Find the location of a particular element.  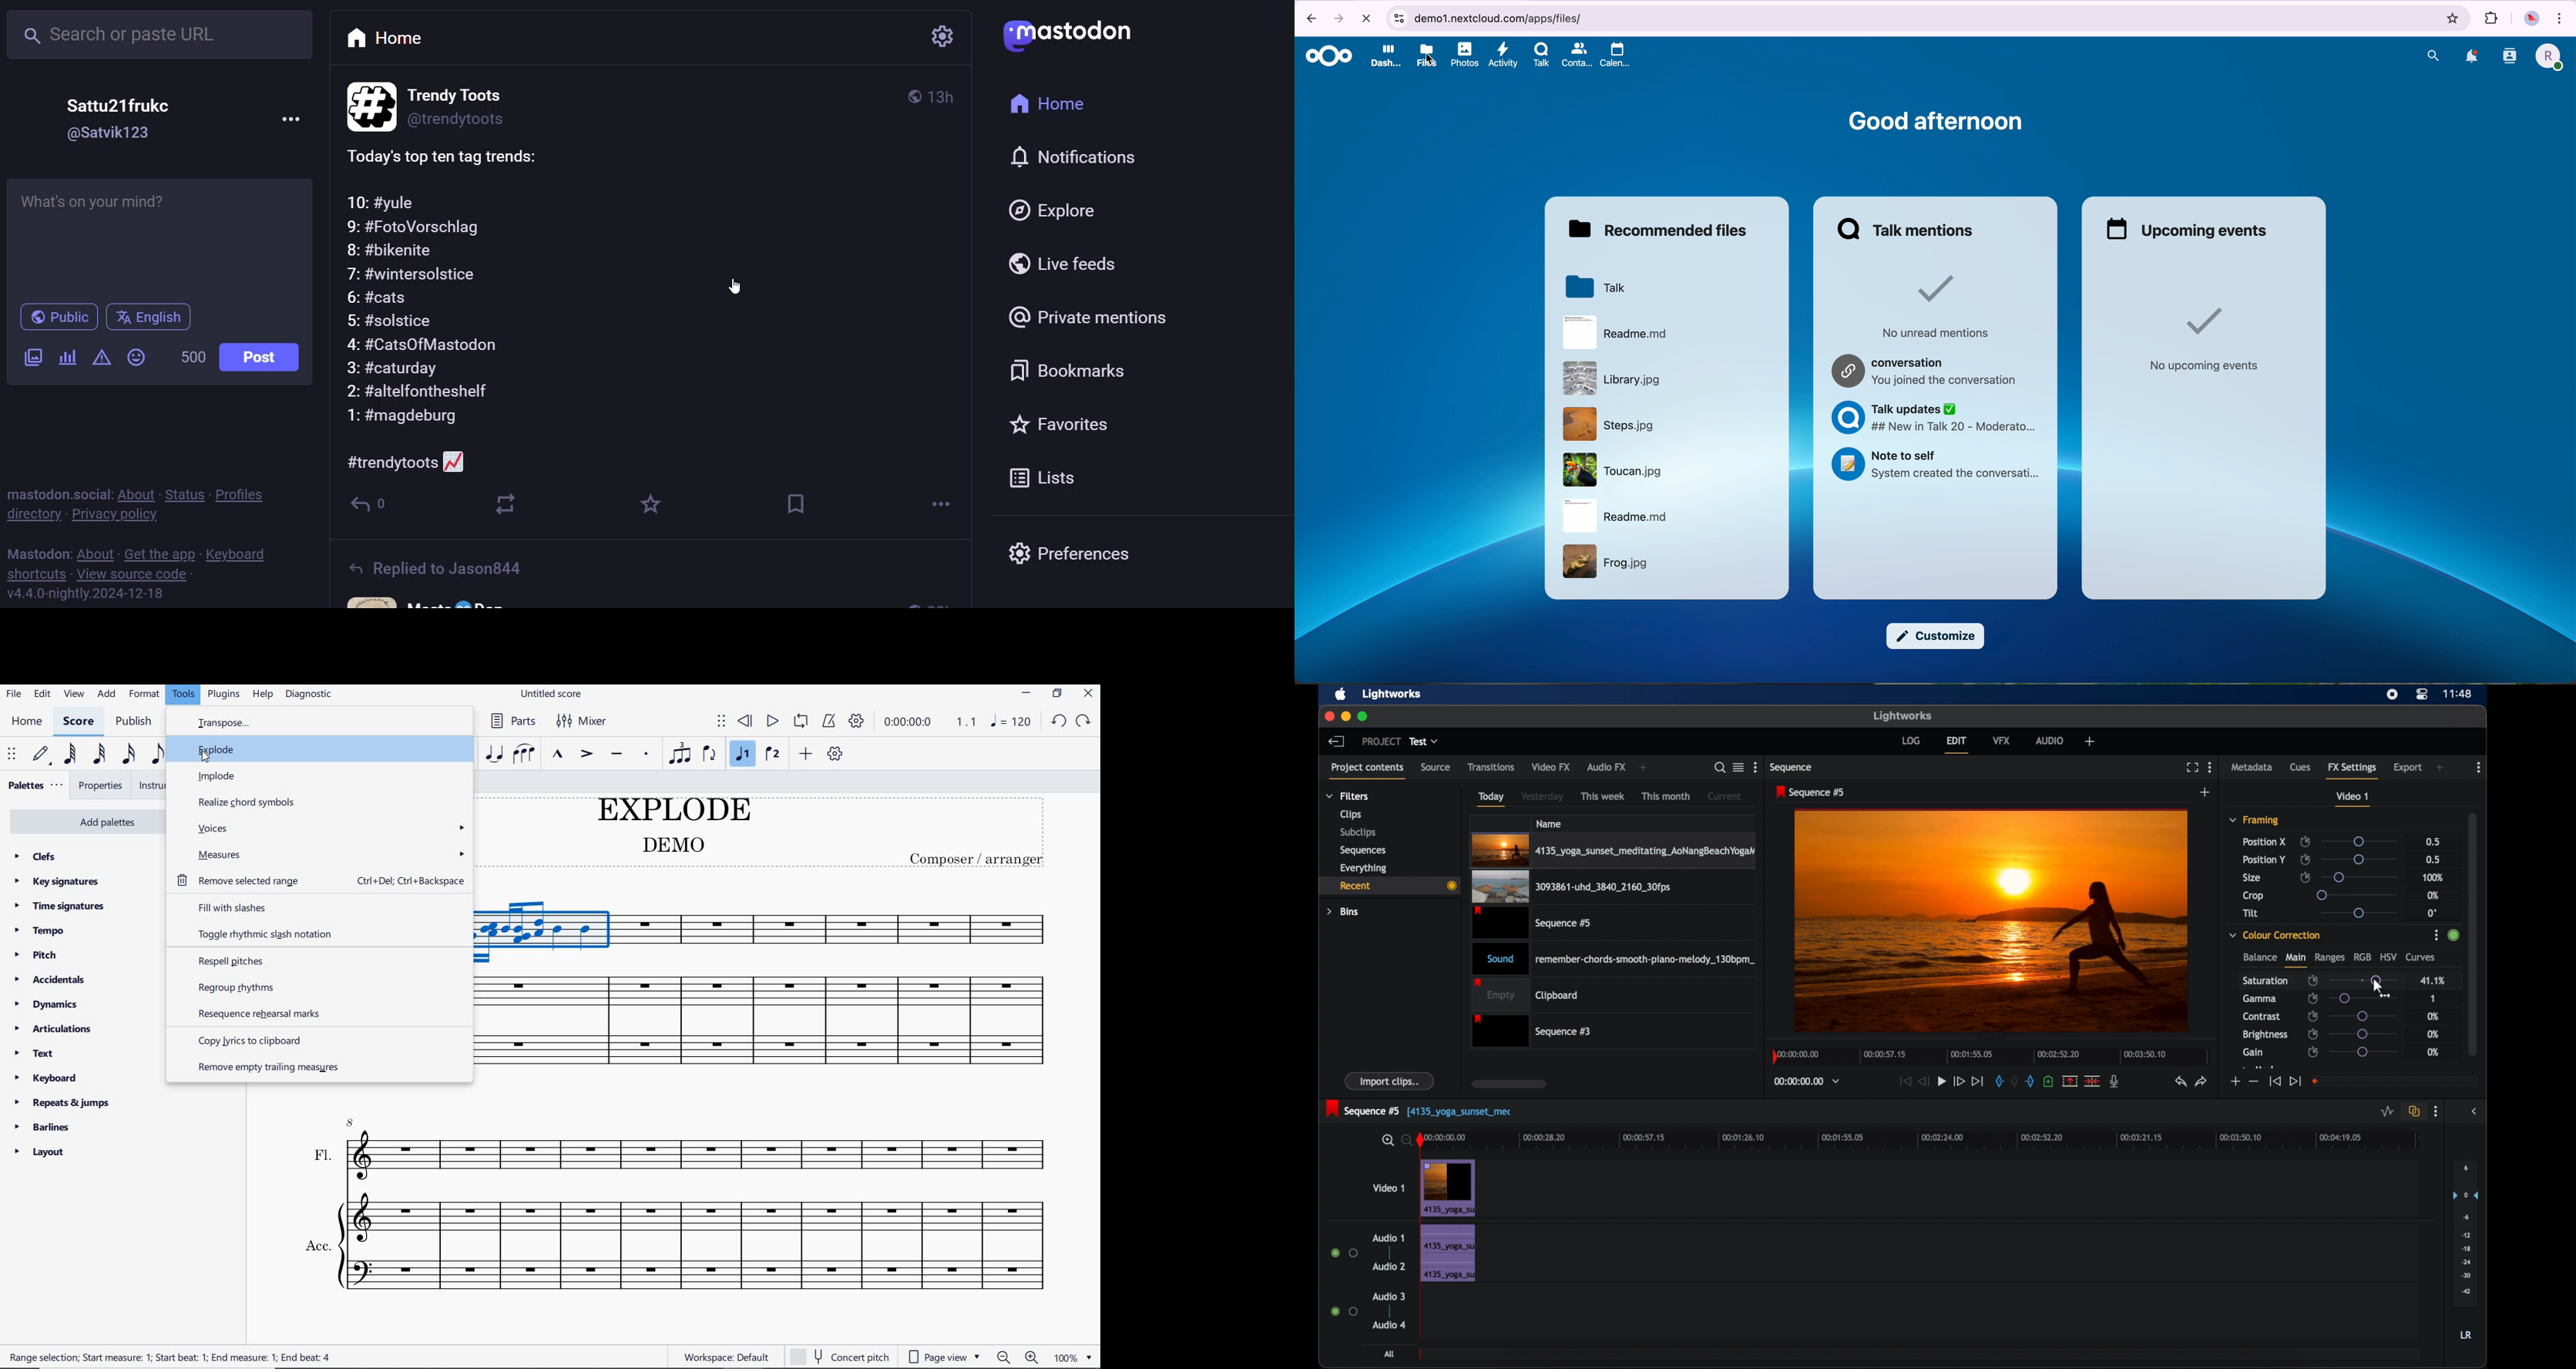

text is located at coordinates (36, 1054).